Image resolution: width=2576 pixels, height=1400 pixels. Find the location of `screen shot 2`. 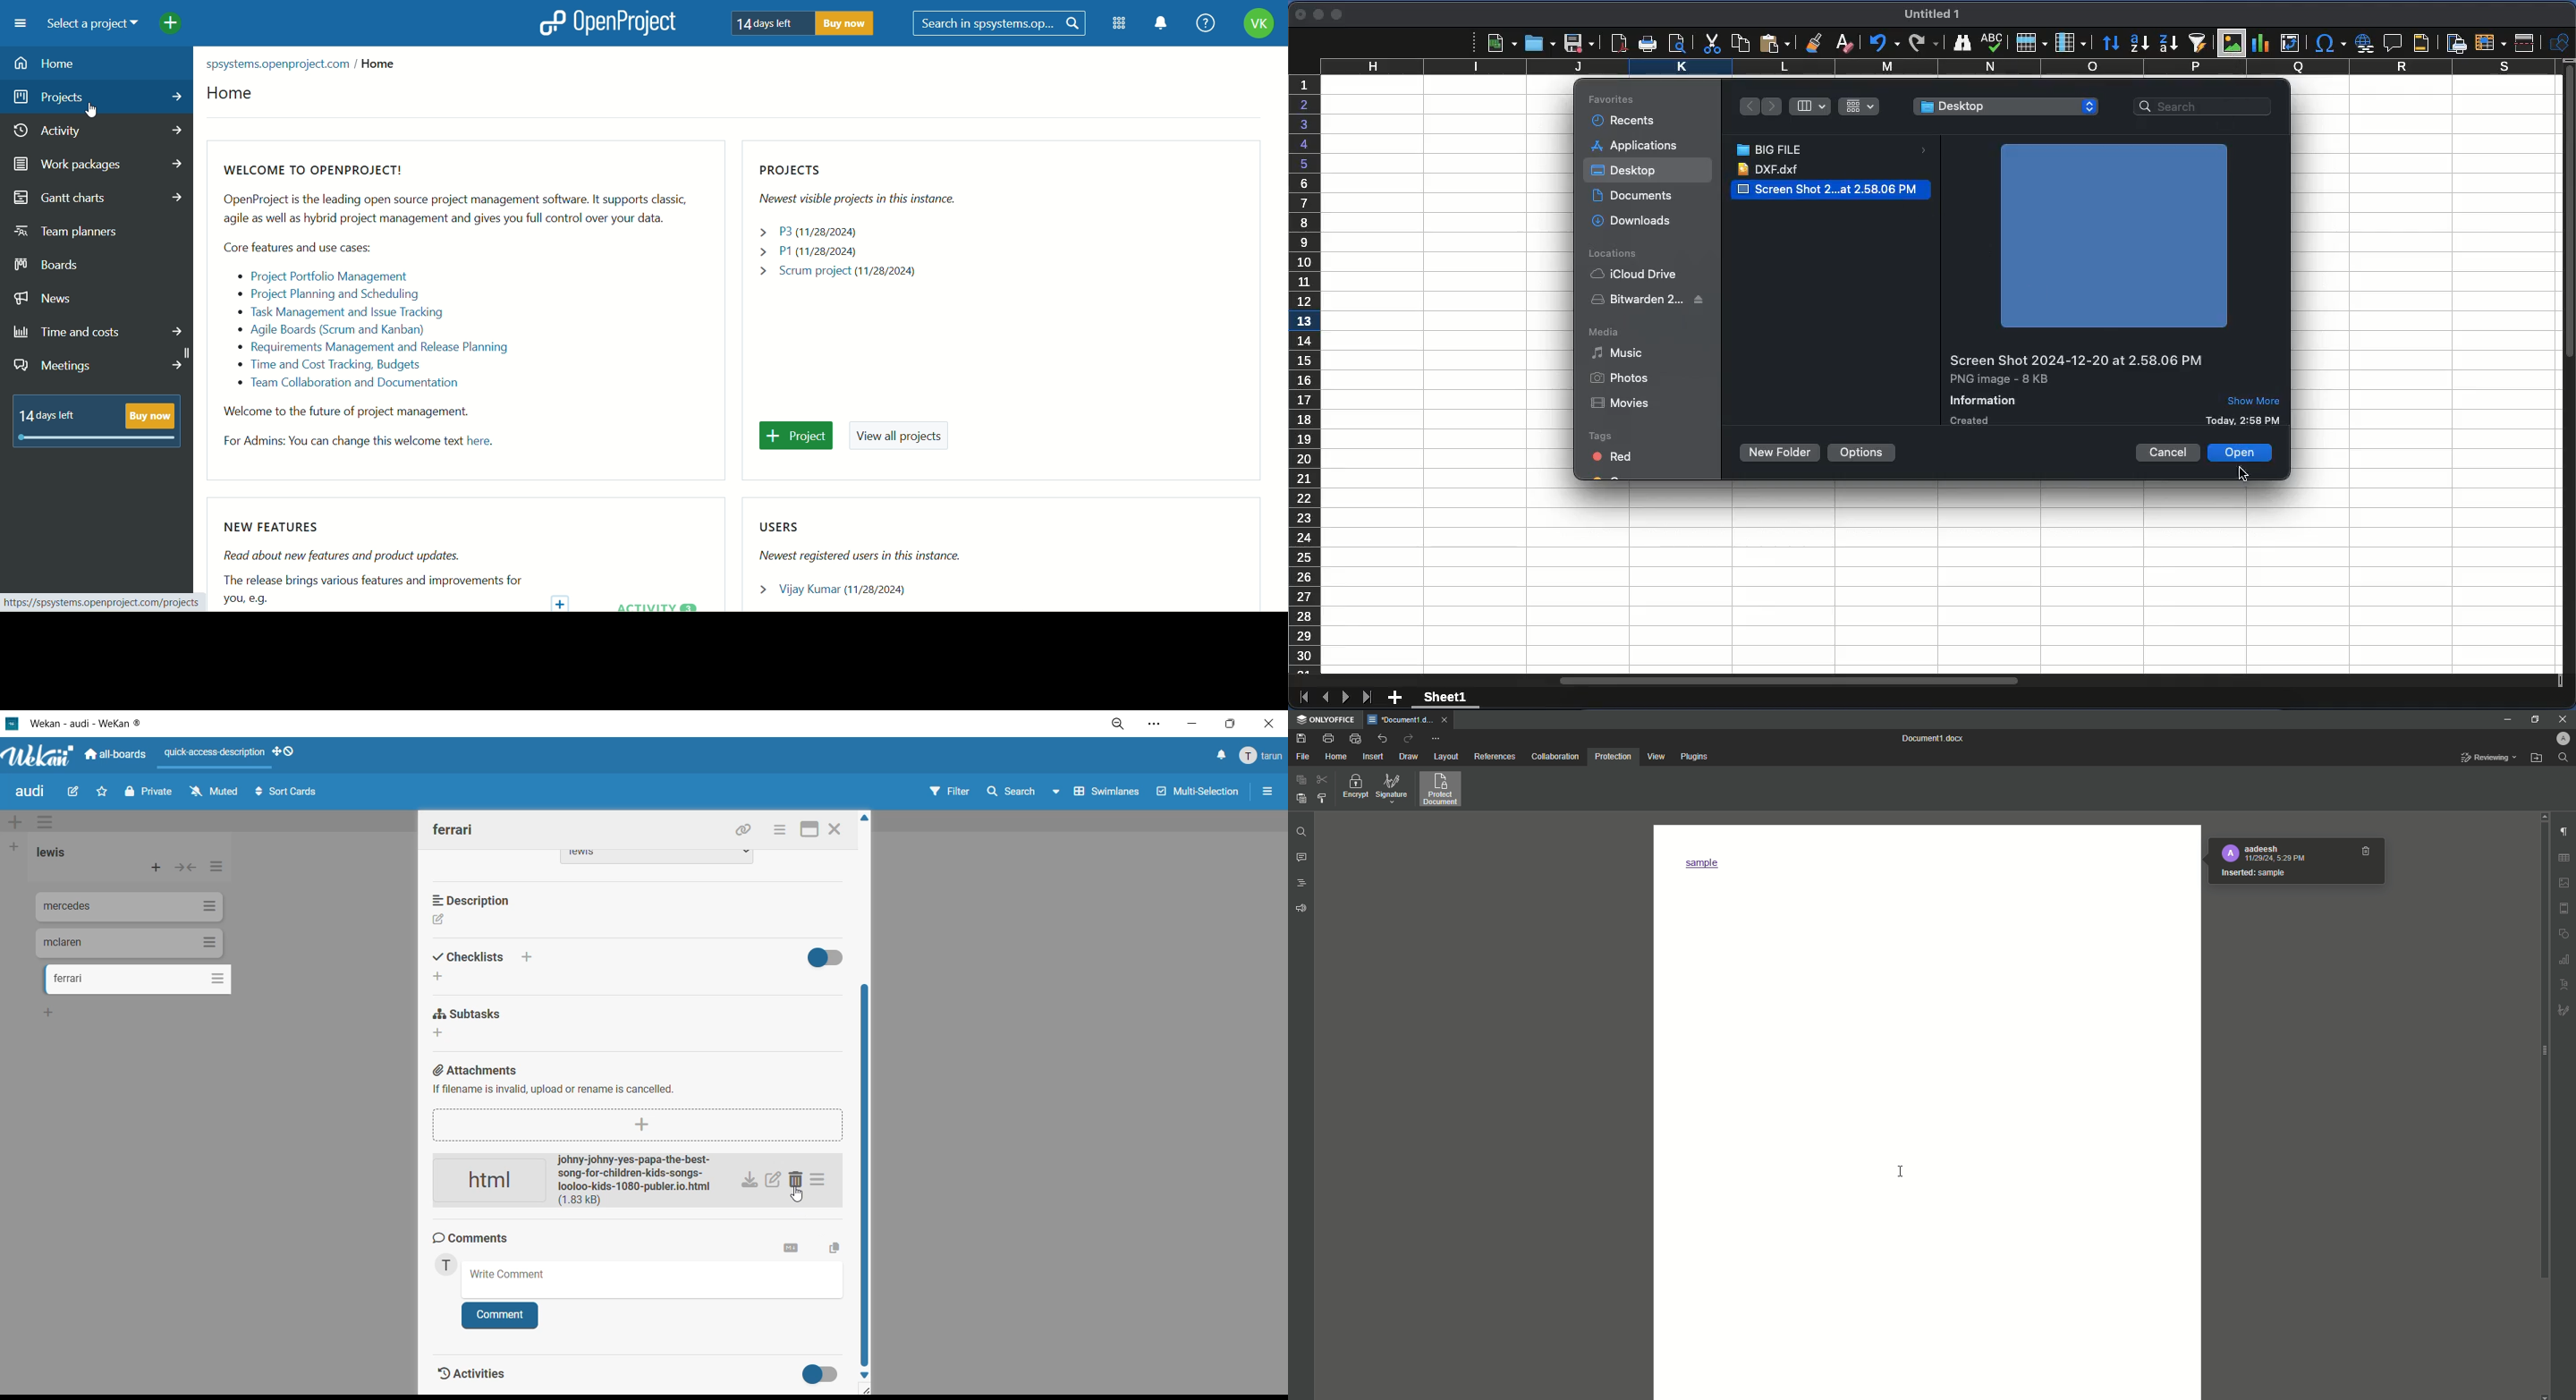

screen shot 2 is located at coordinates (1827, 189).